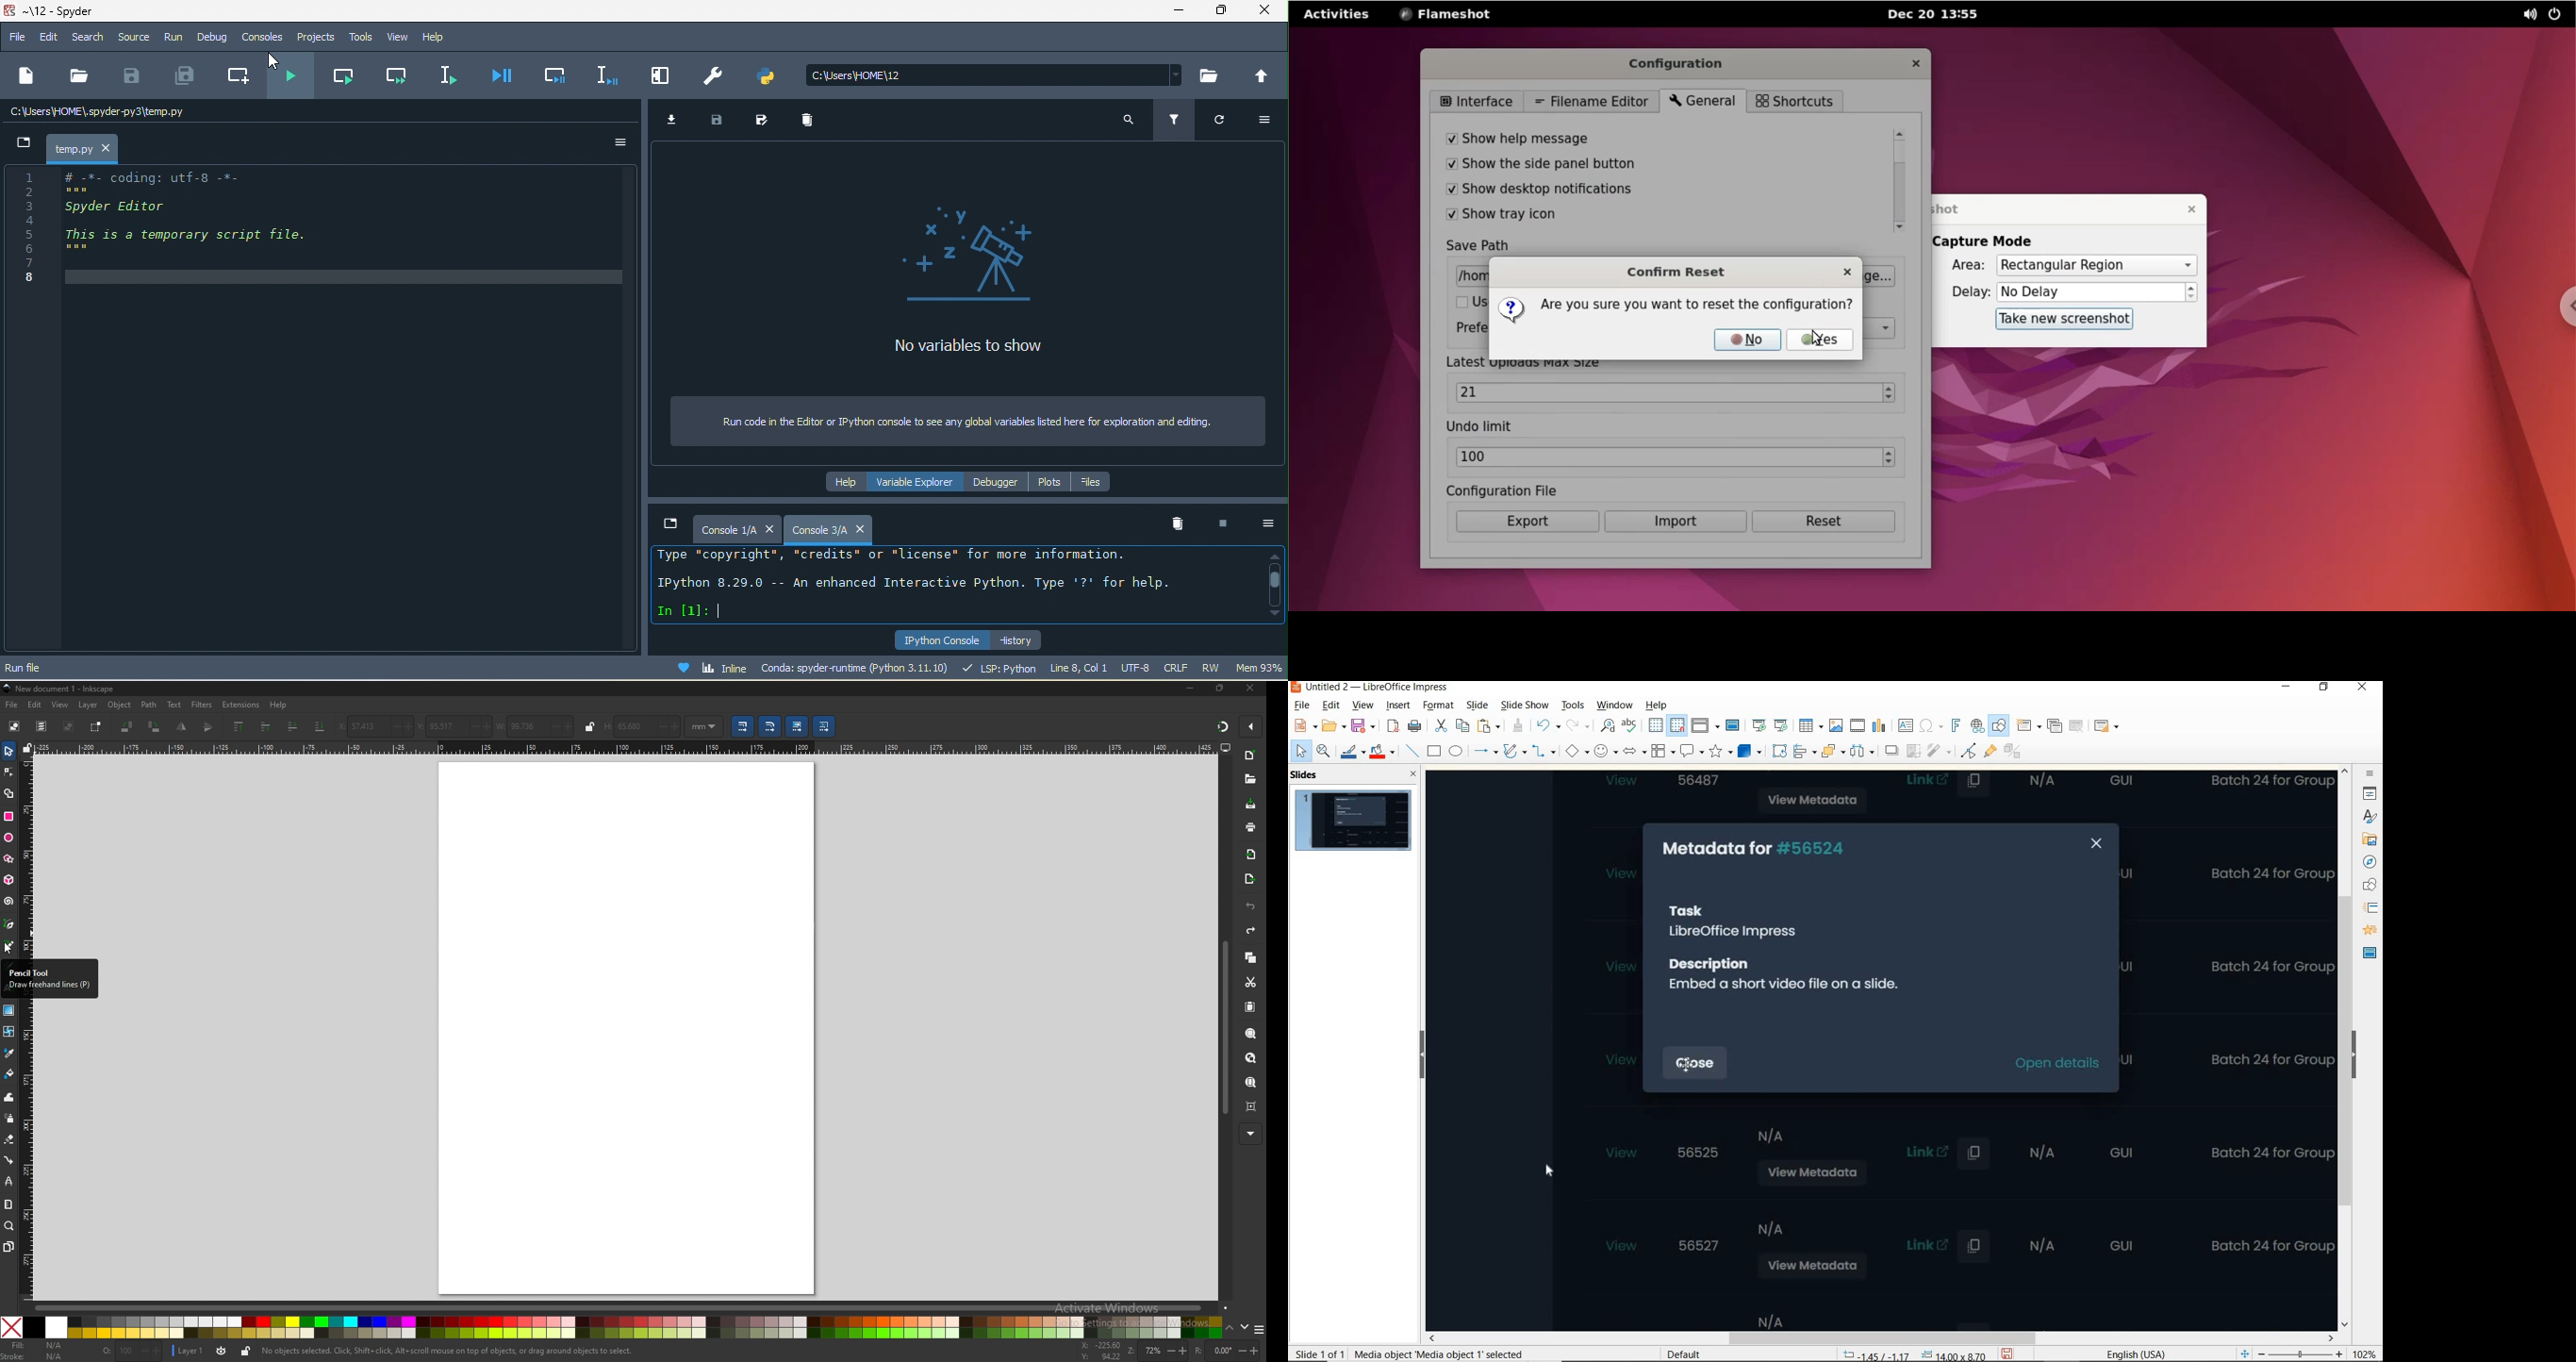 This screenshot has height=1372, width=2576. What do you see at coordinates (1705, 724) in the screenshot?
I see `DISPLAY VIEWS` at bounding box center [1705, 724].